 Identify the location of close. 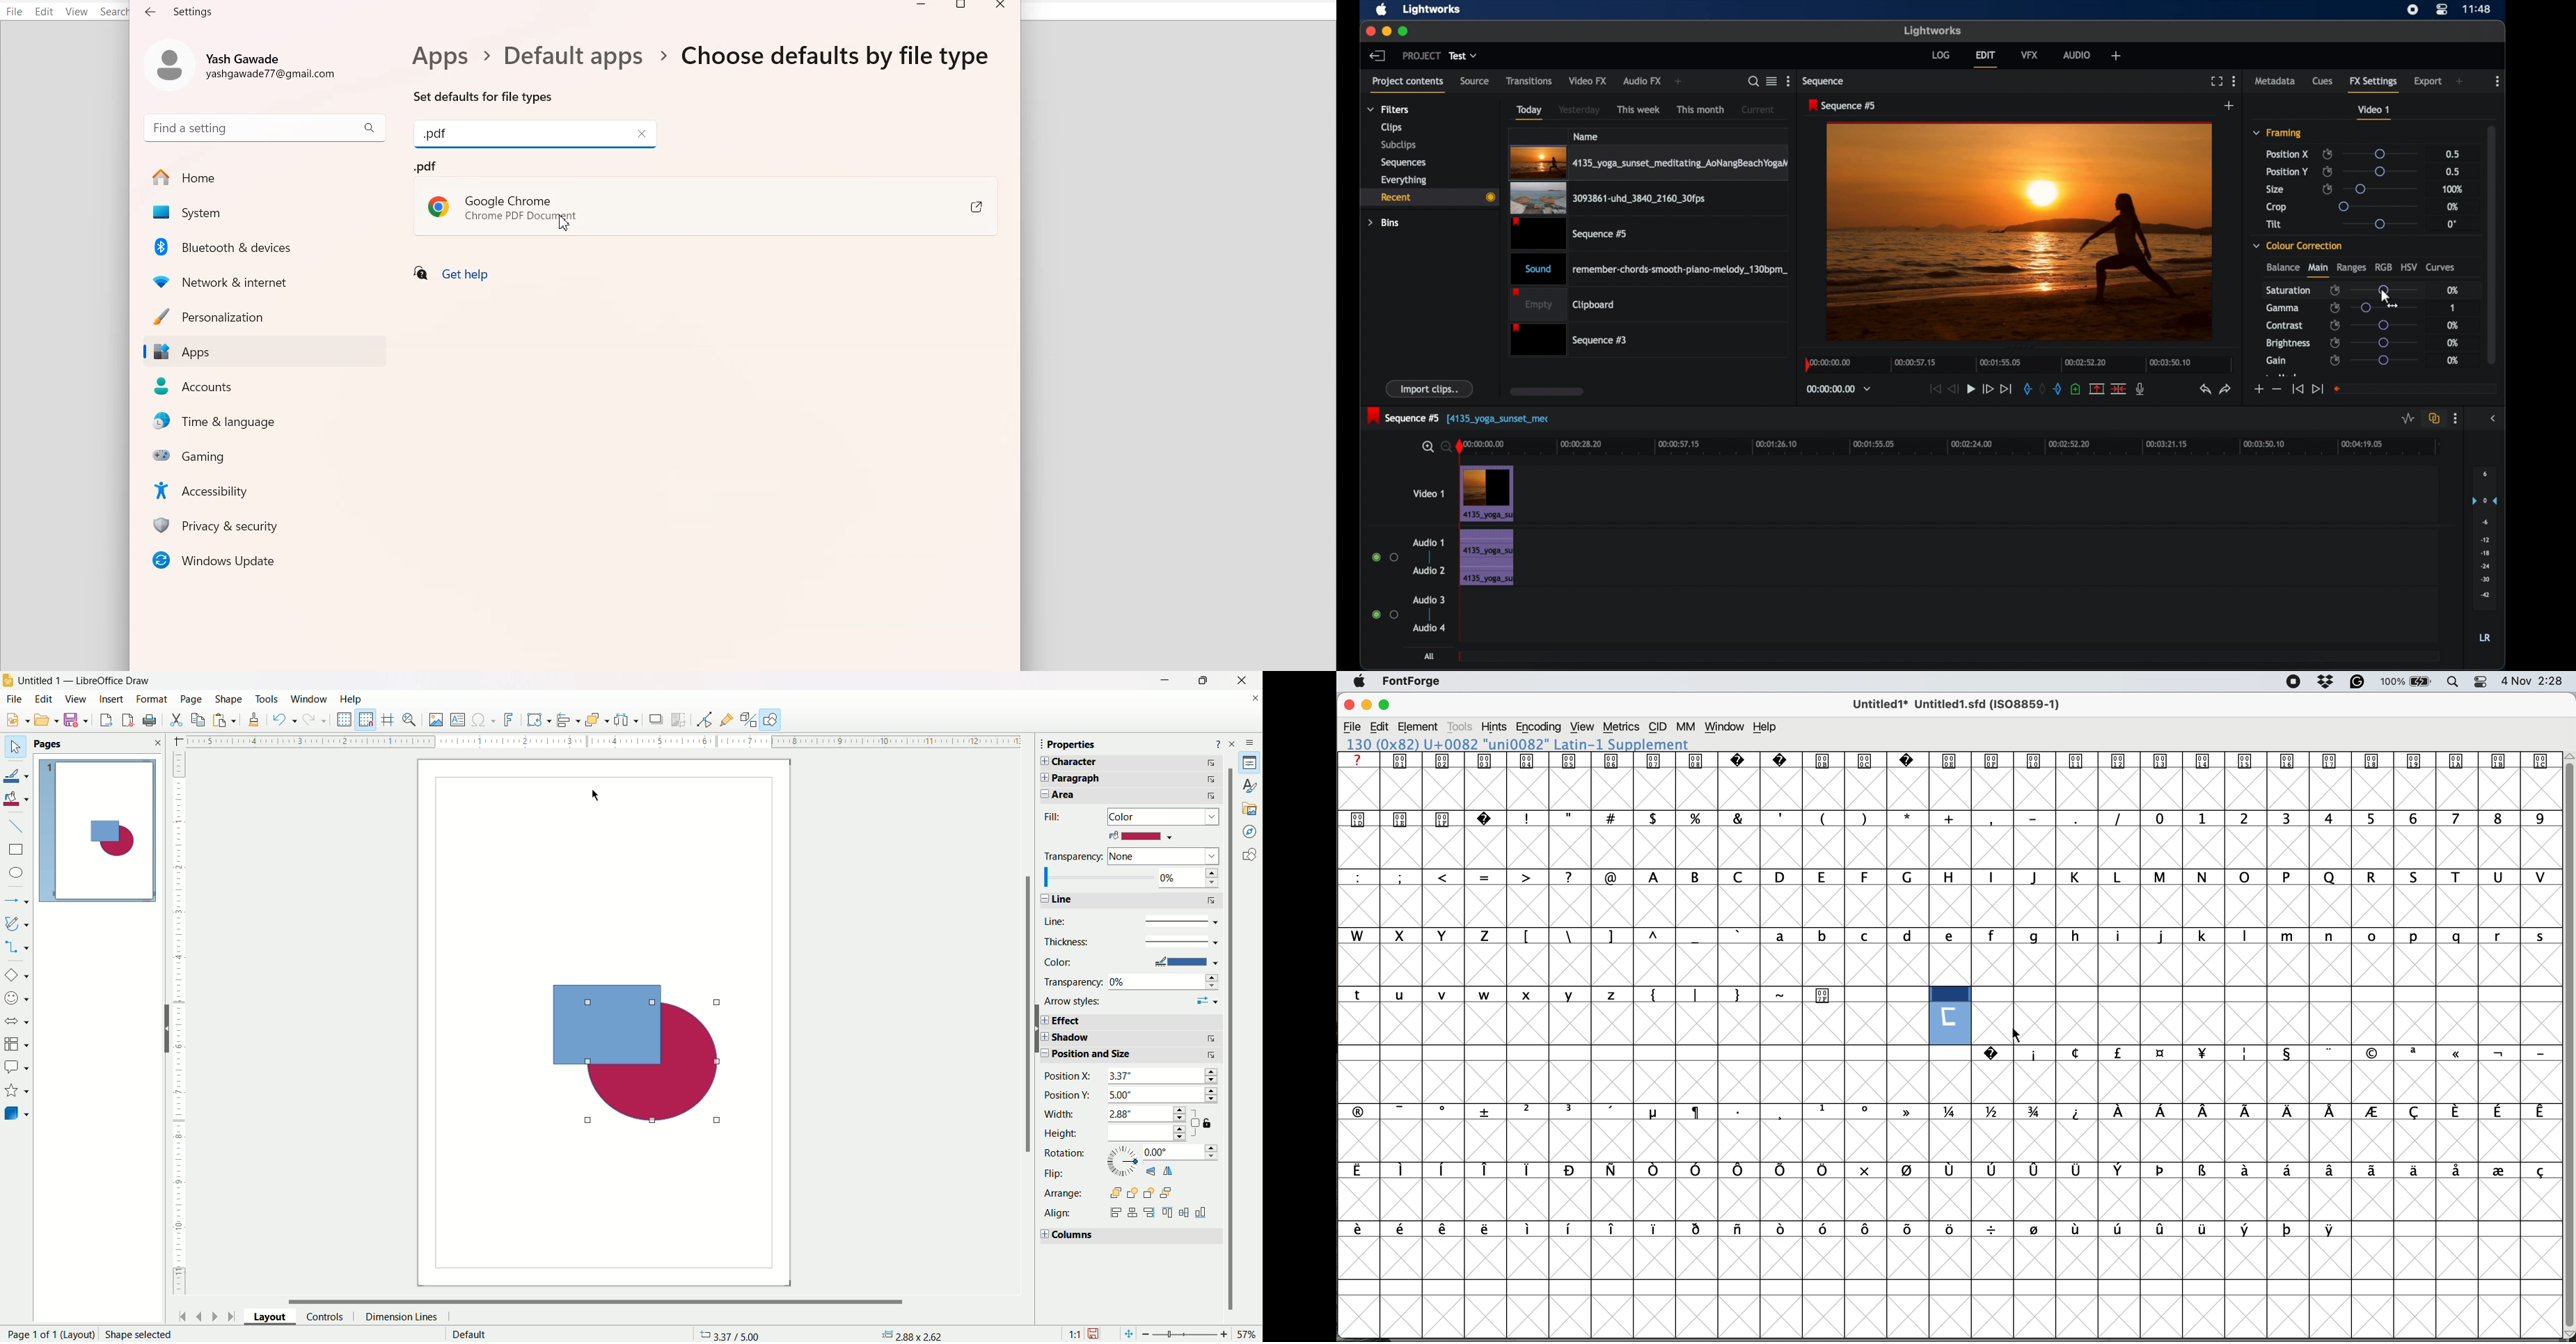
(1252, 701).